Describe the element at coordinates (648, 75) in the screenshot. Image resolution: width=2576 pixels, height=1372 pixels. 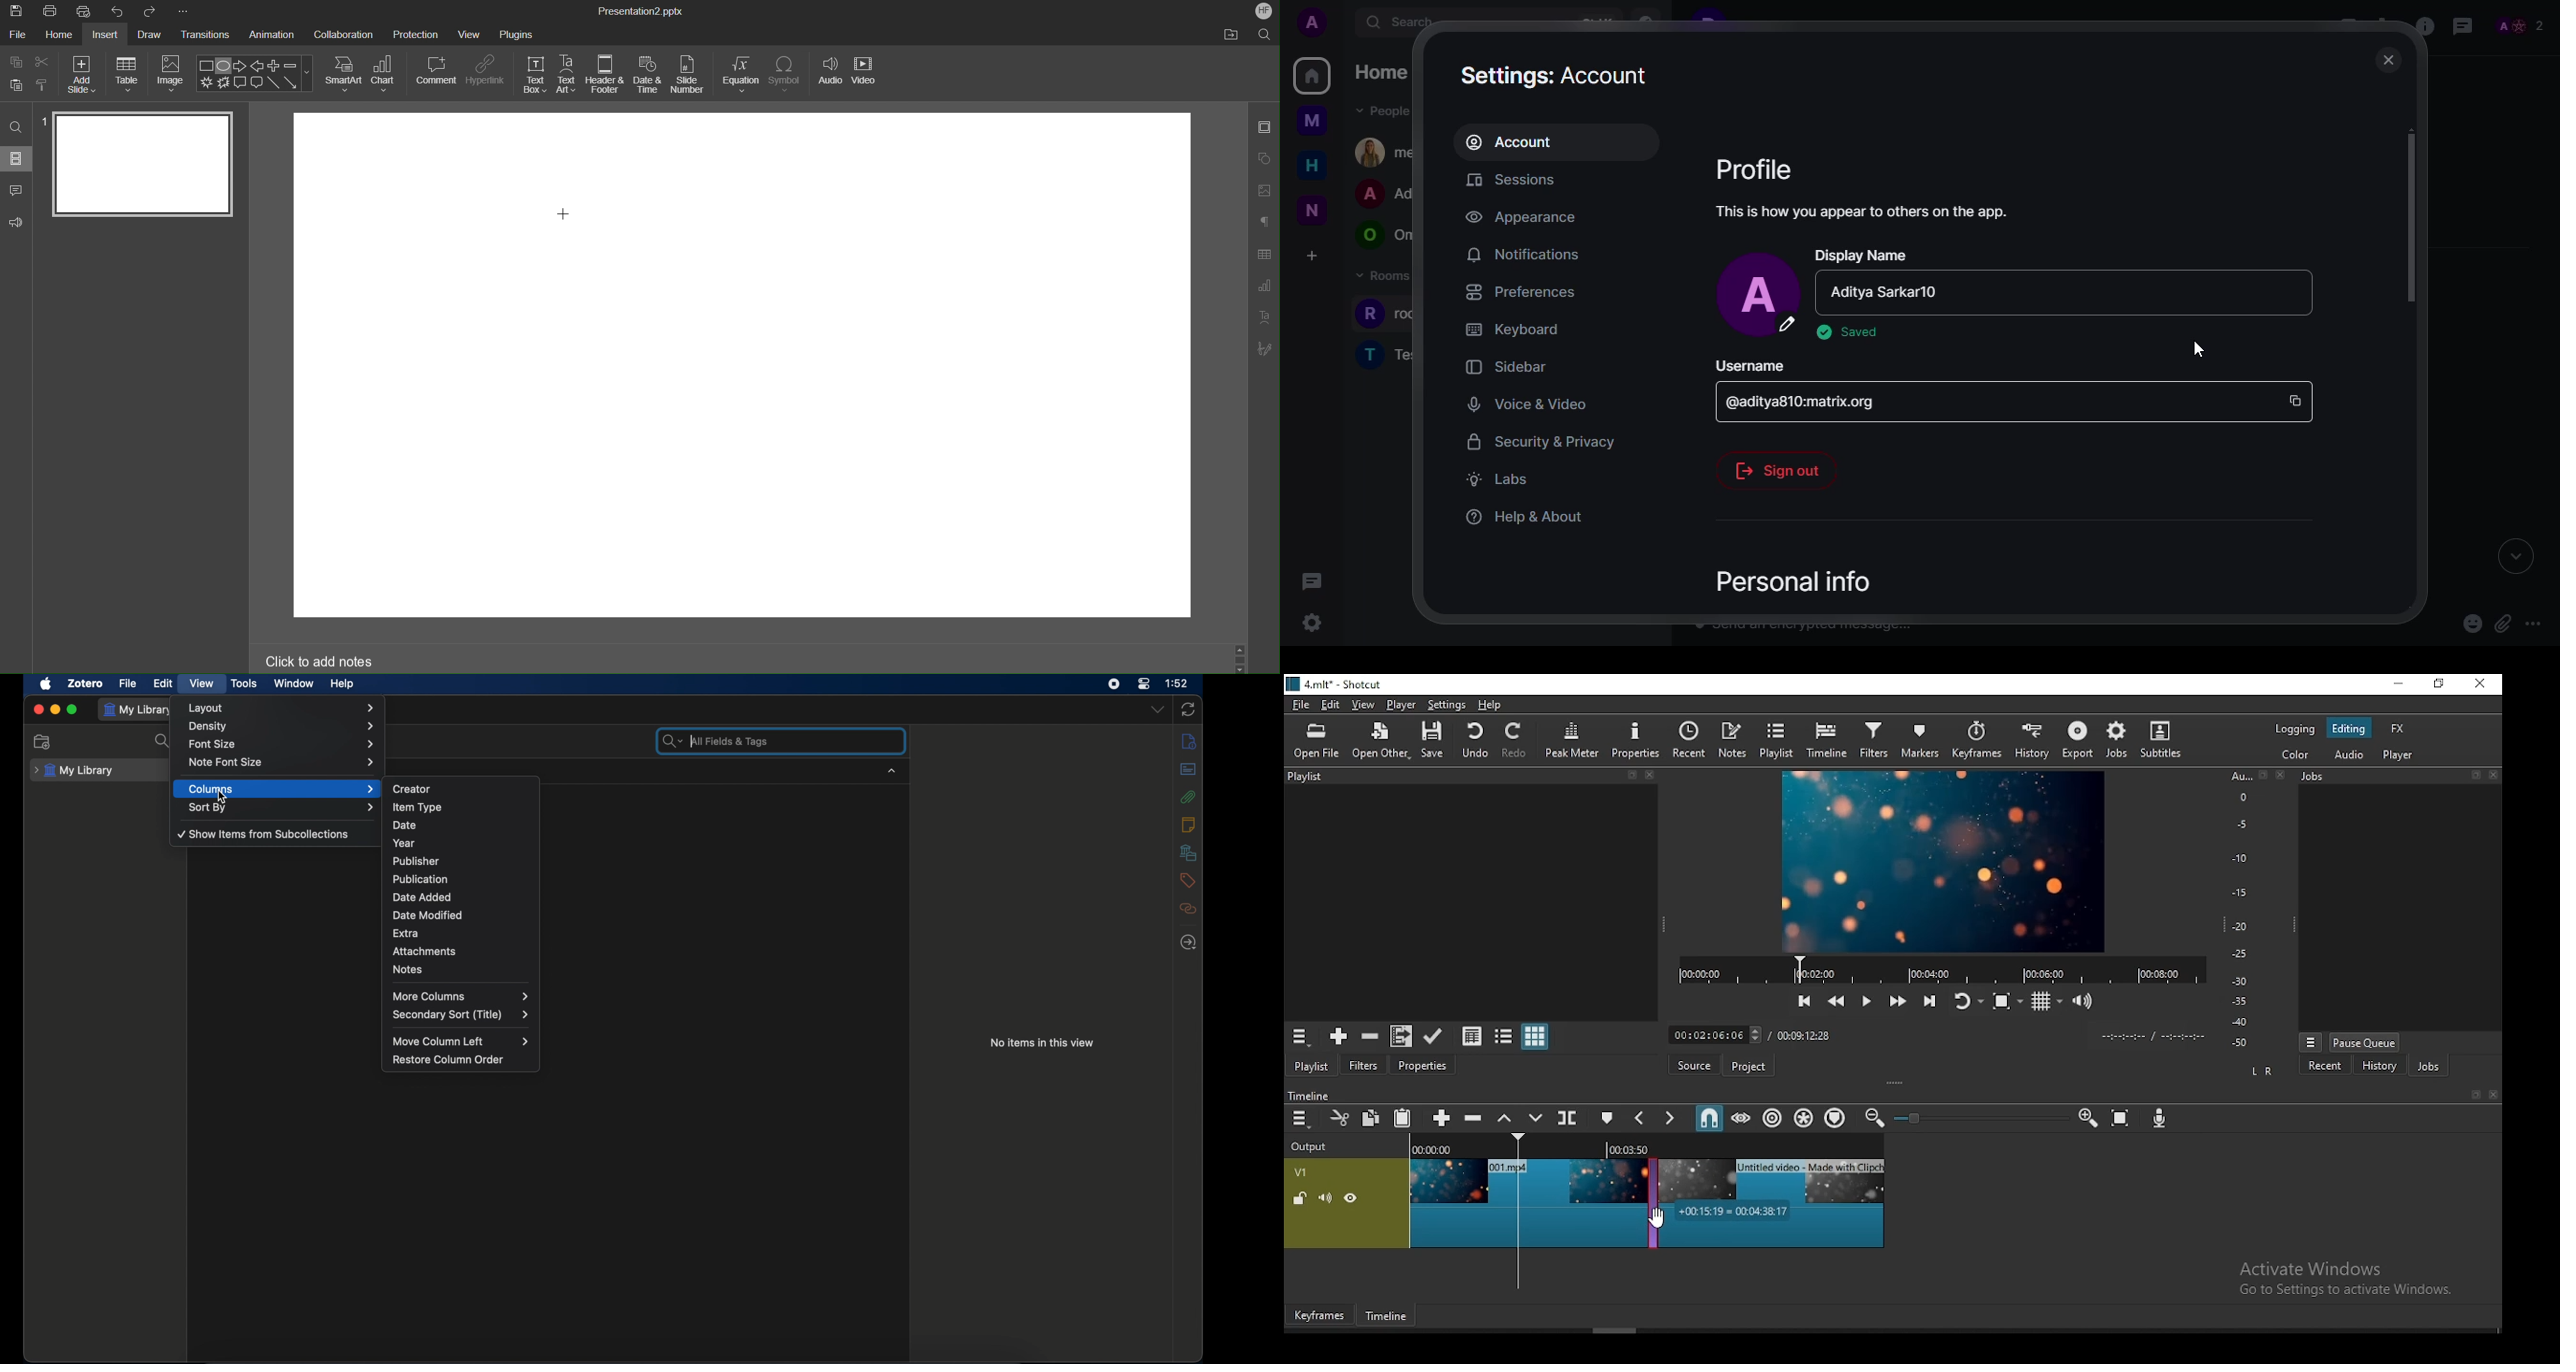
I see `Date & Time` at that location.